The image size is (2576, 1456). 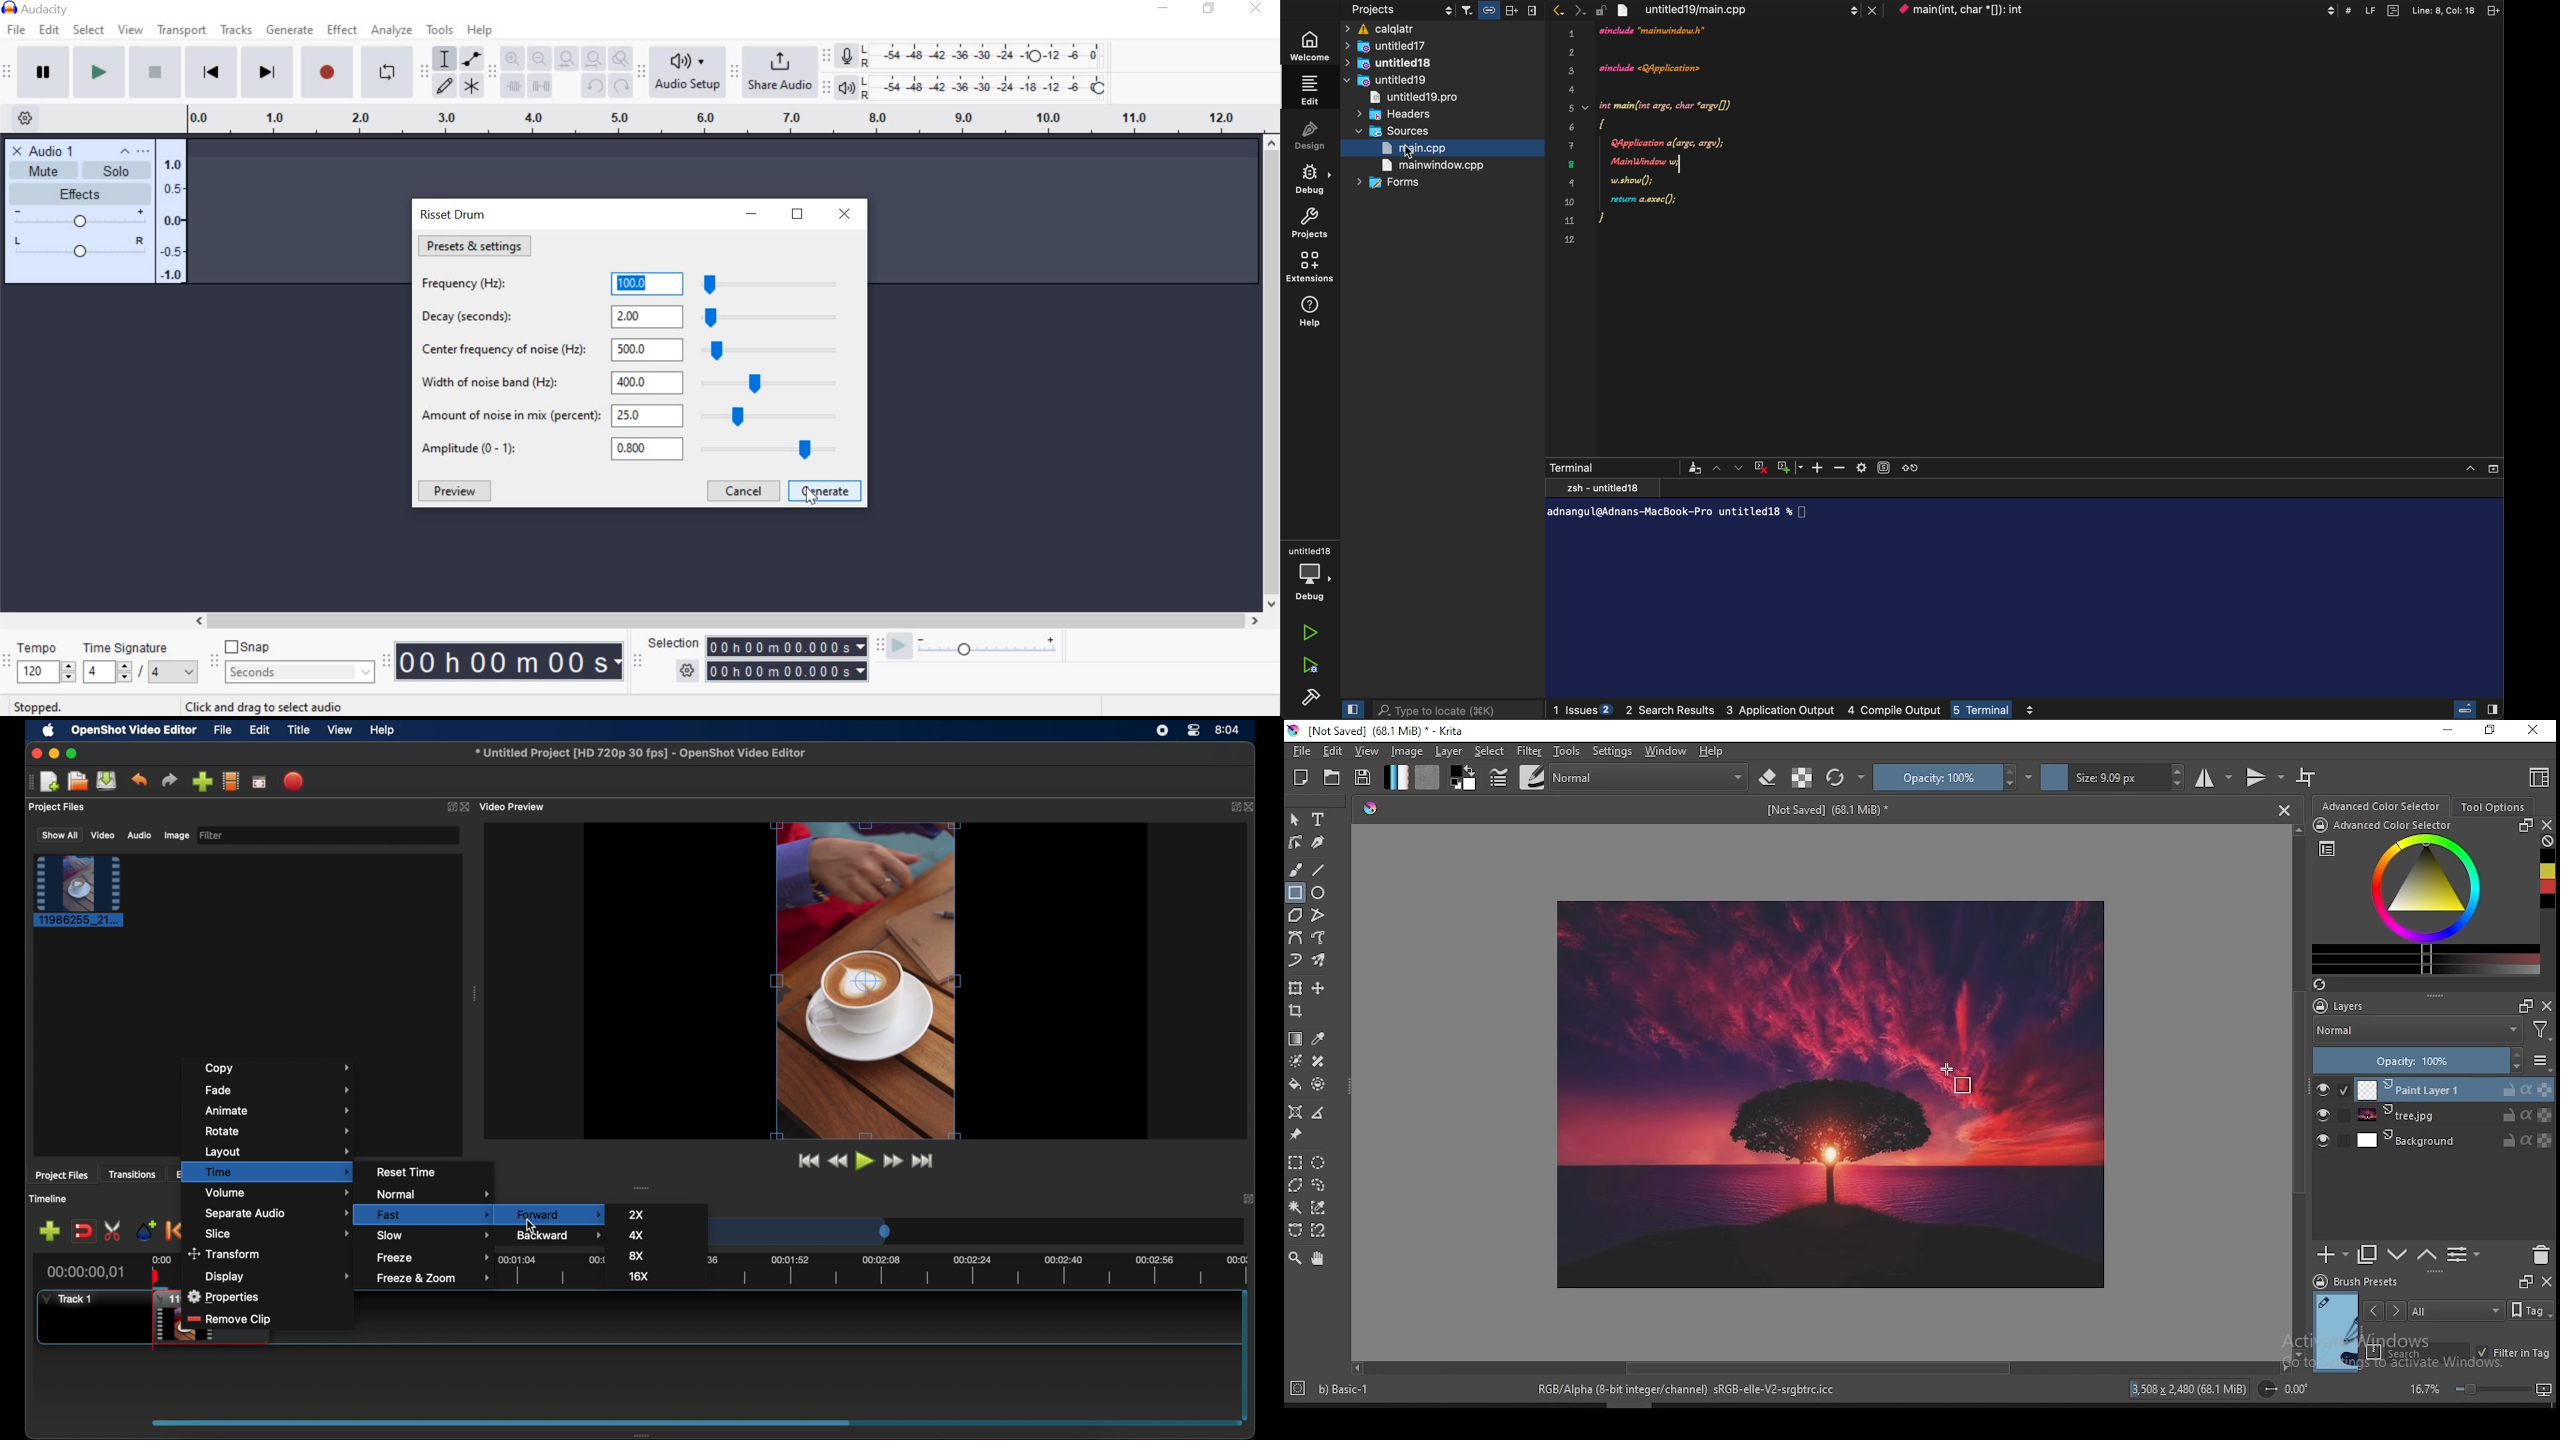 I want to click on Selection toolbar, so click(x=639, y=661).